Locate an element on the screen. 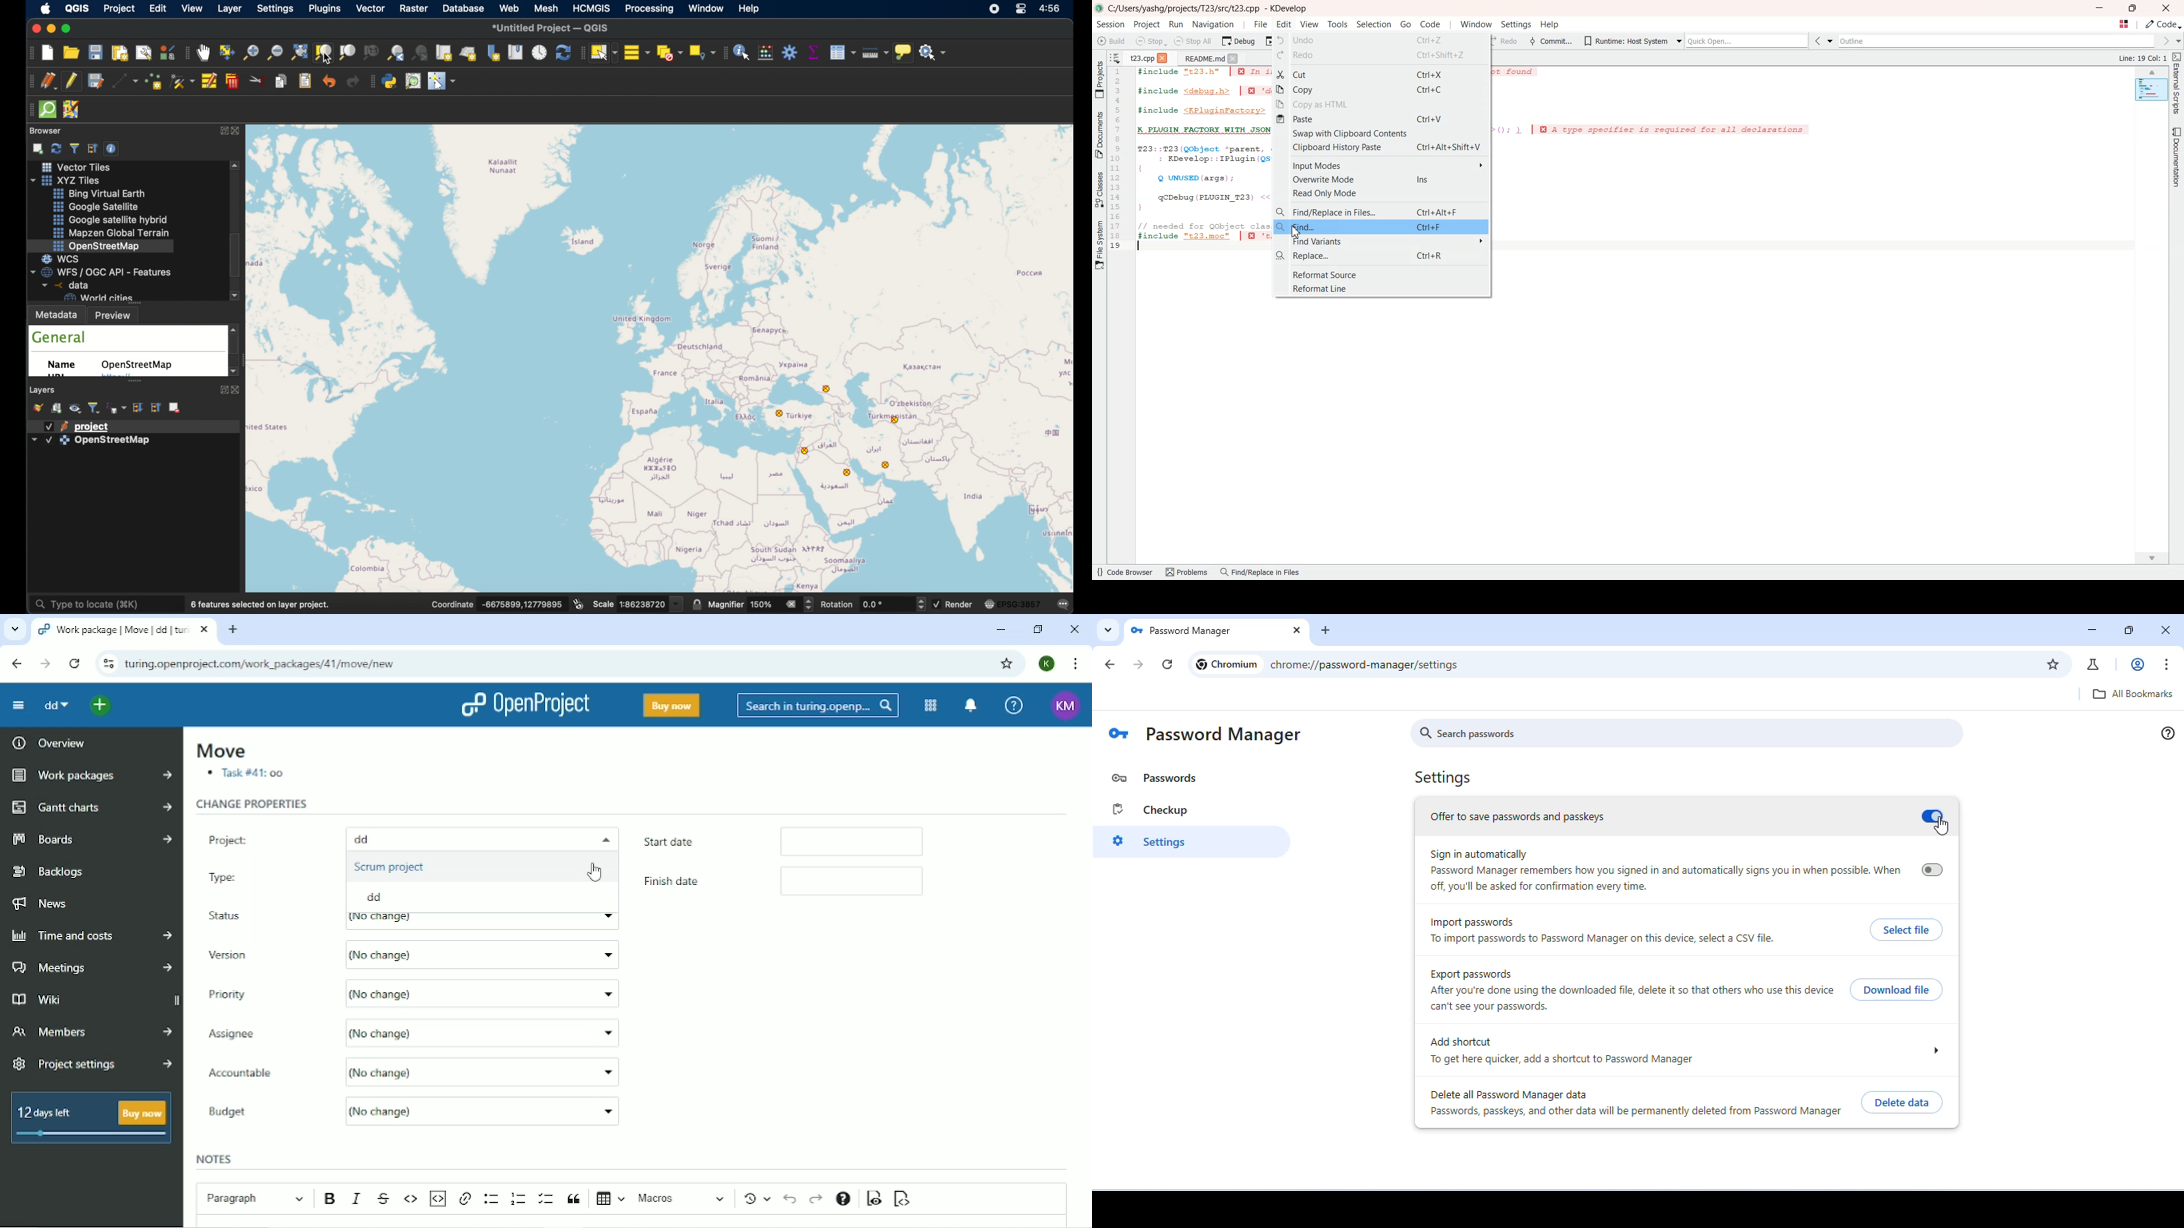 The image size is (2184, 1232). filter legend is located at coordinates (95, 408).